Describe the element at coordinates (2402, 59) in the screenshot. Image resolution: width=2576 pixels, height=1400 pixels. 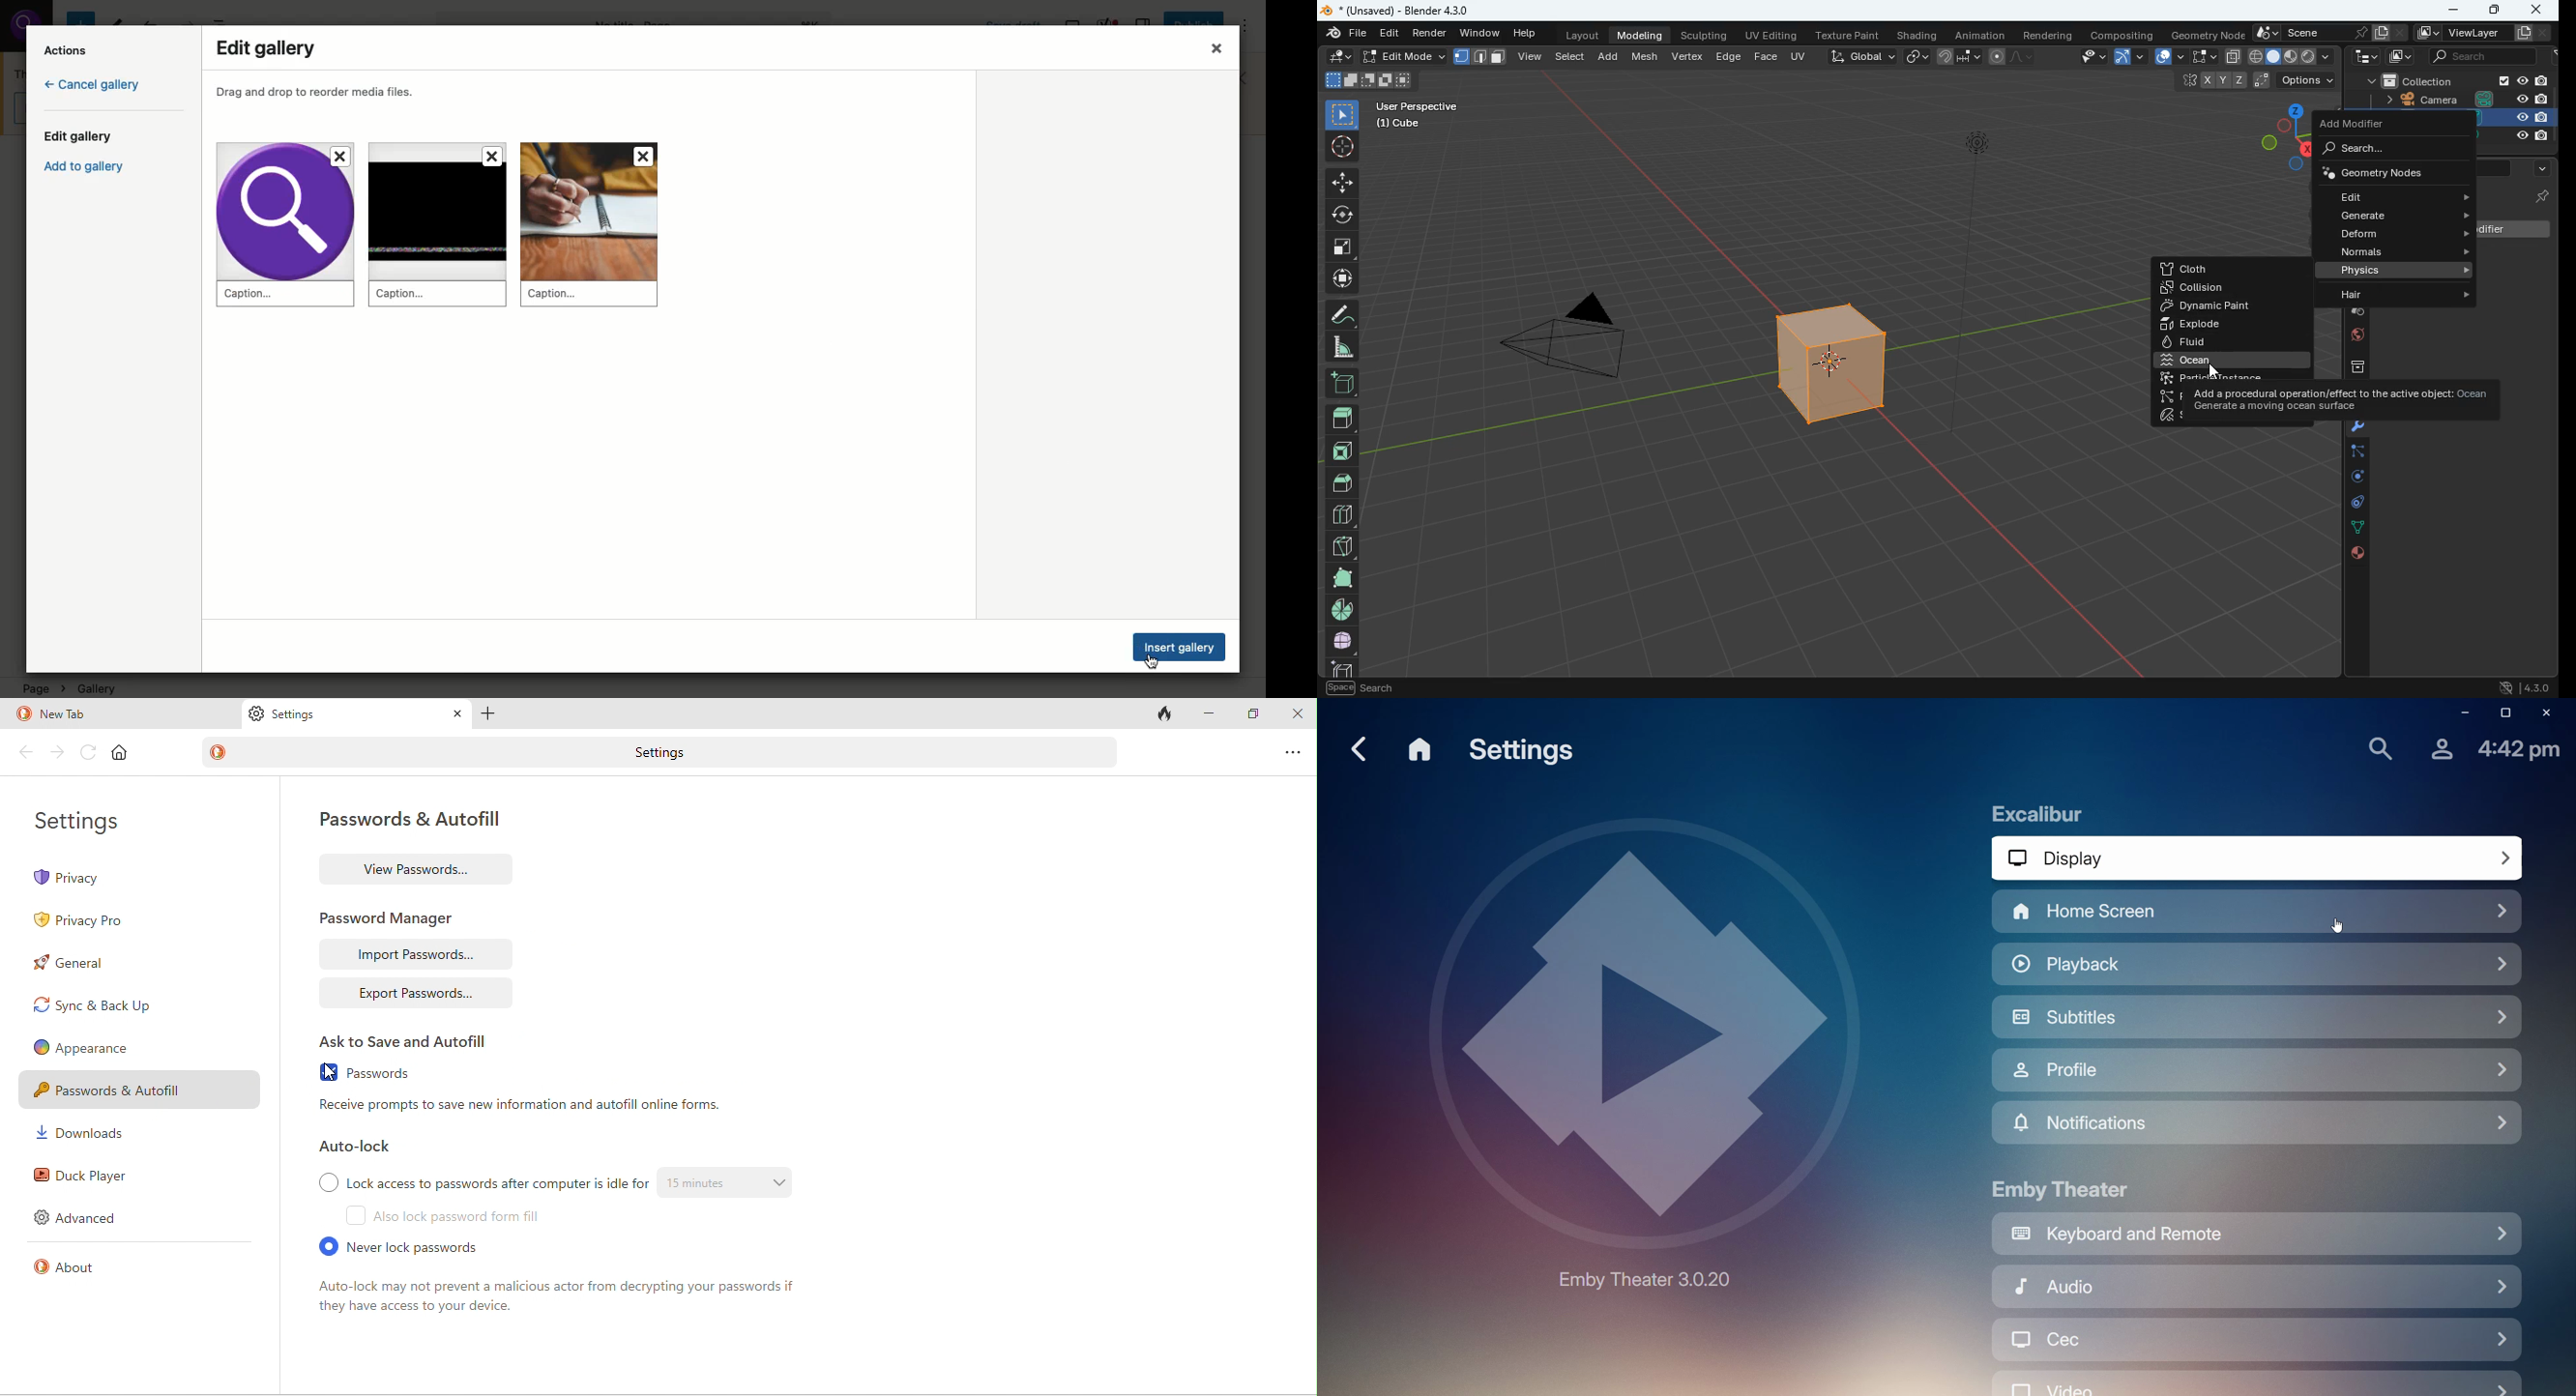
I see `image` at that location.